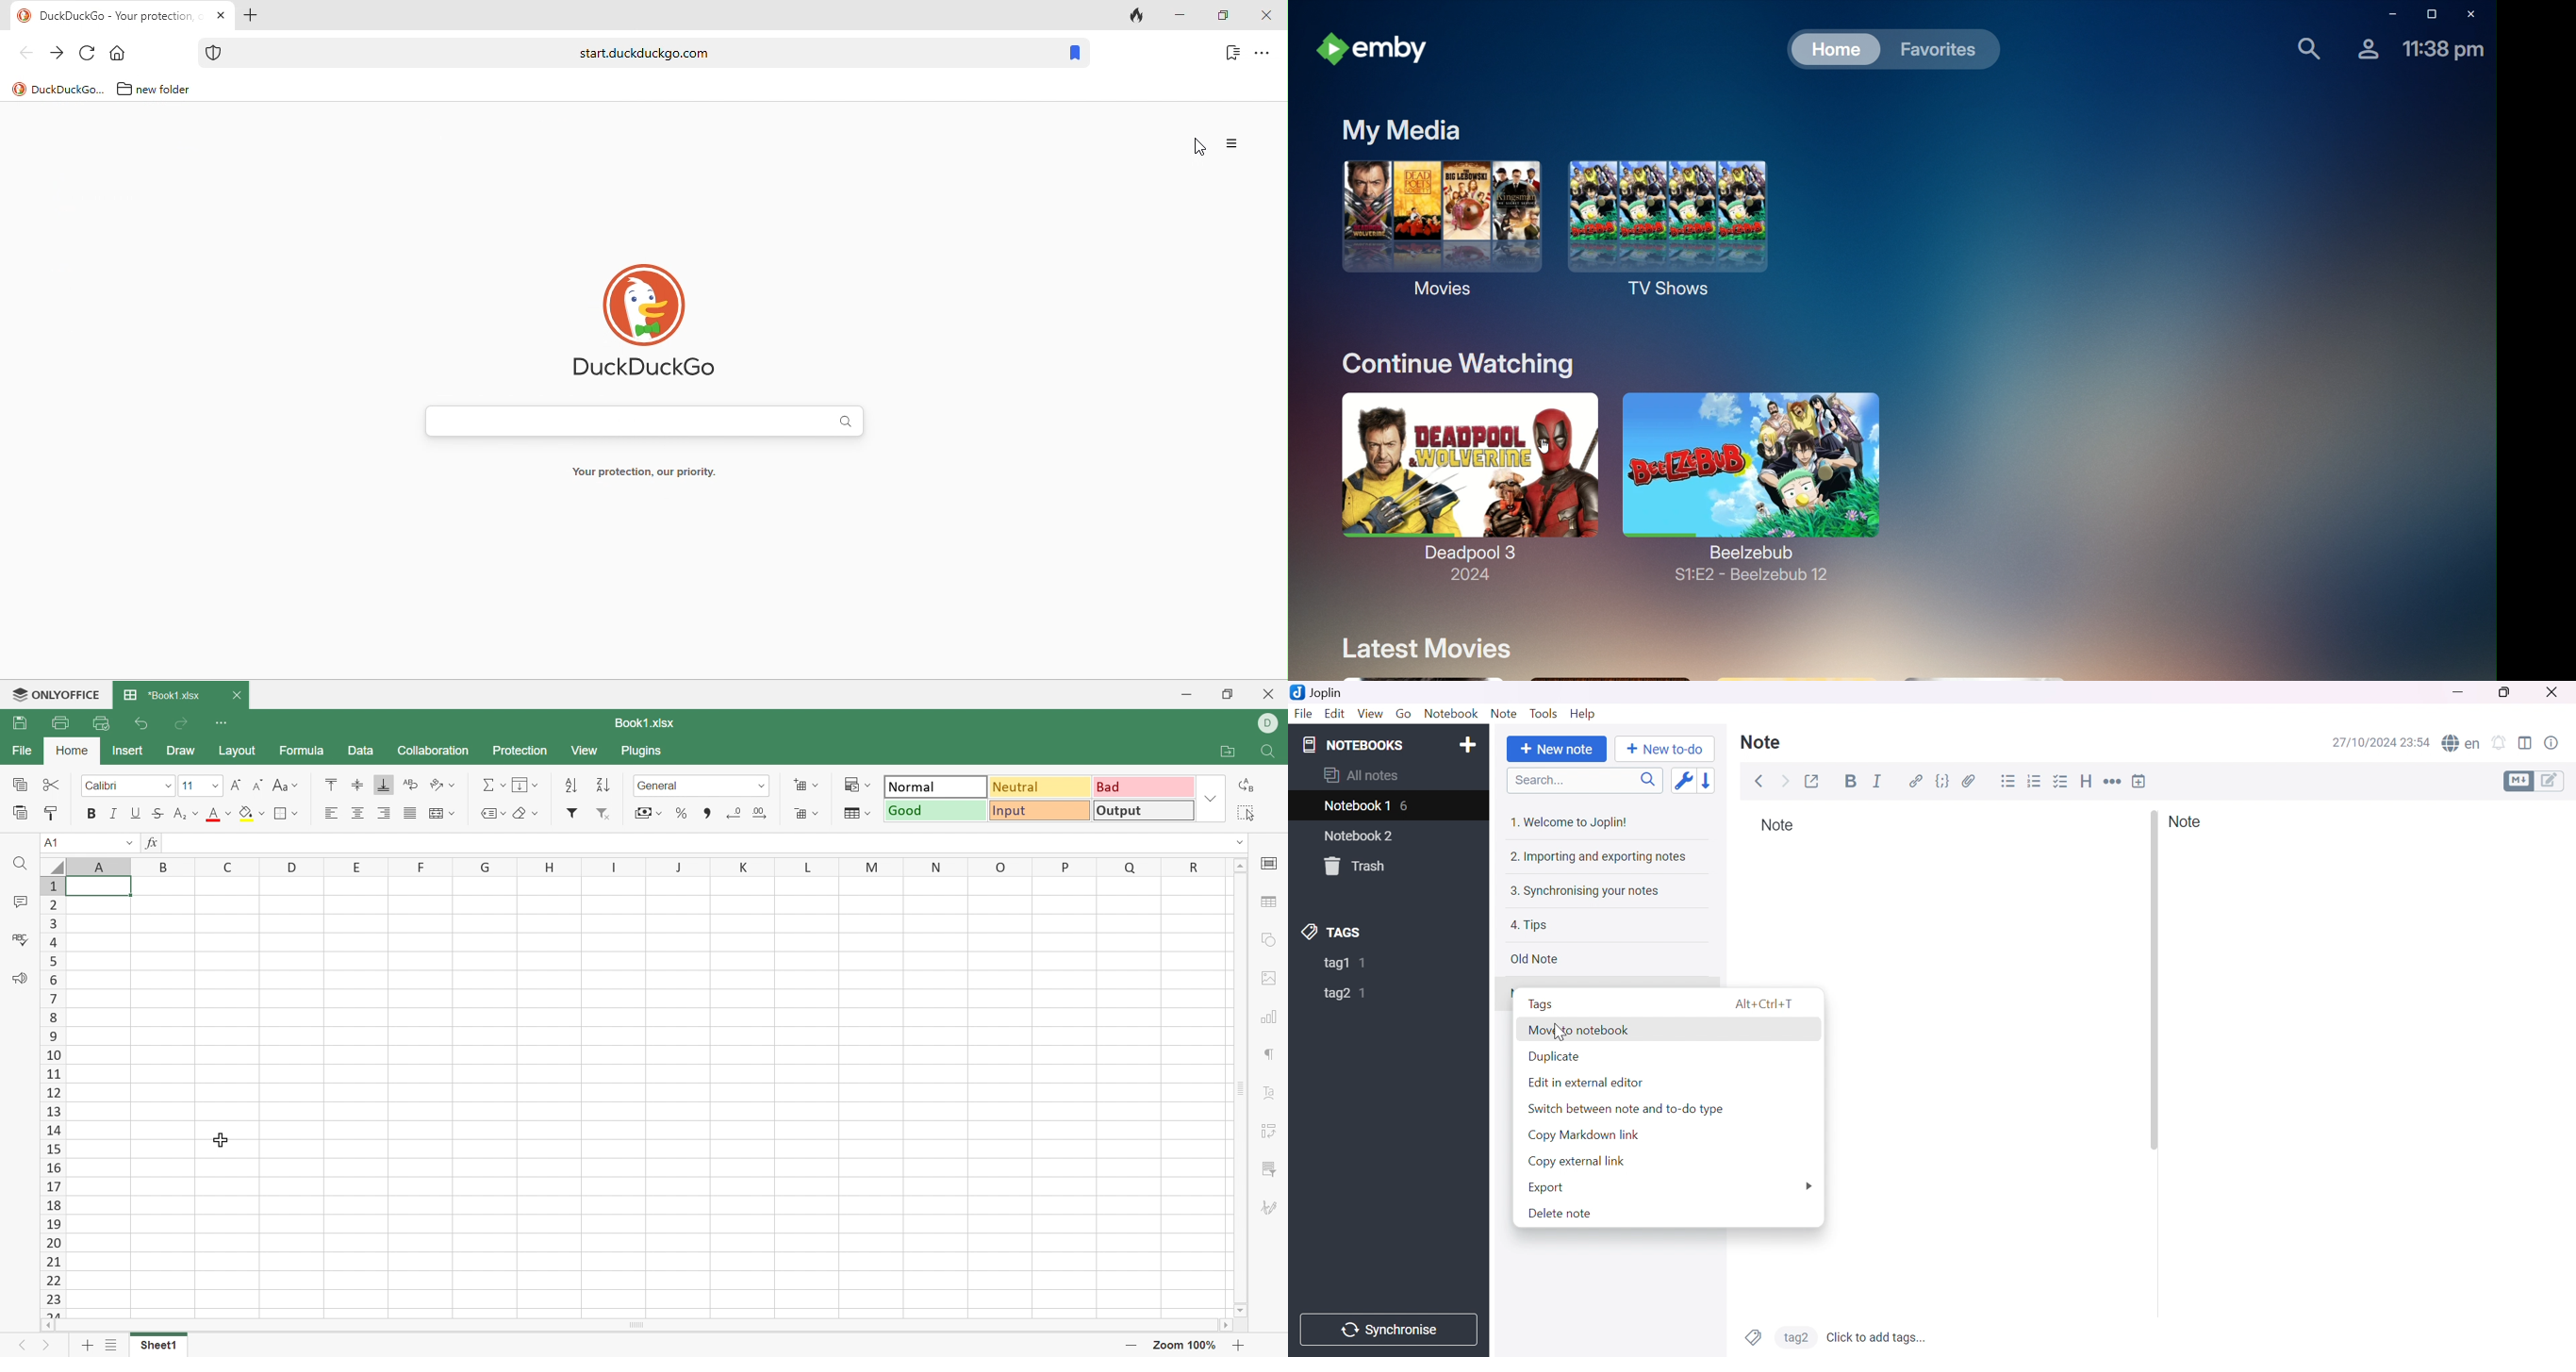 The width and height of the screenshot is (2576, 1372). I want to click on Copy, so click(17, 784).